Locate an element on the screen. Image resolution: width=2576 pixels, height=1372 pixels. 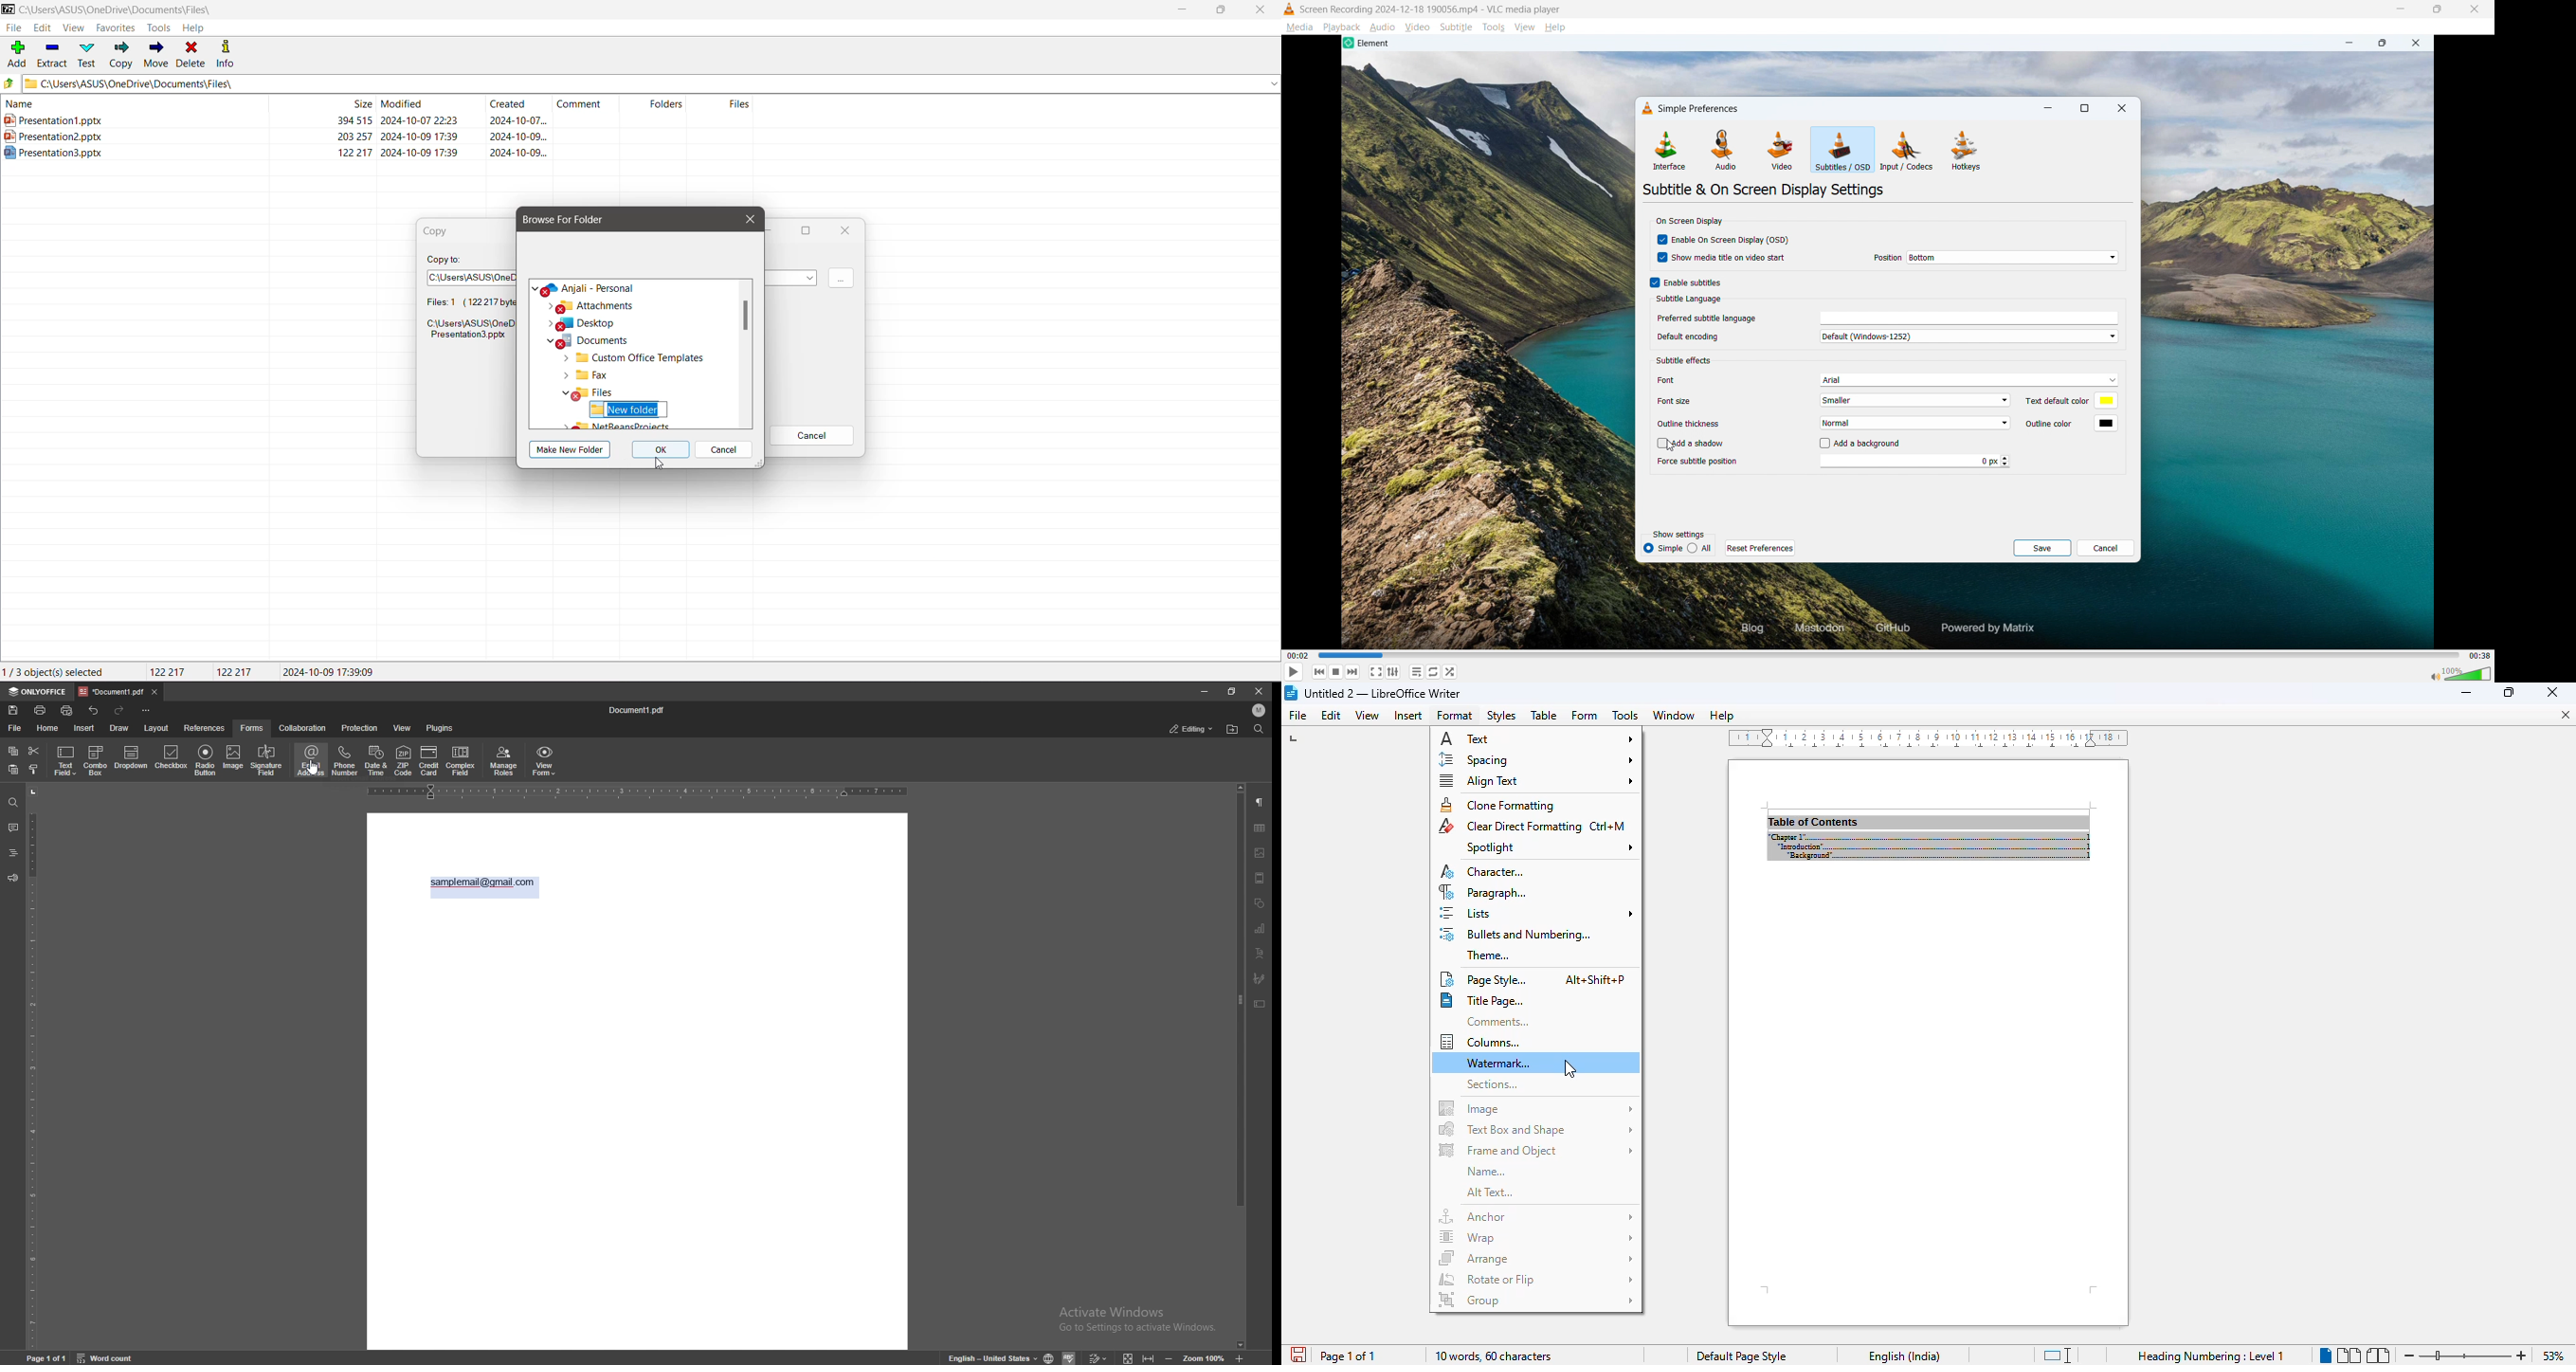
undo is located at coordinates (94, 711).